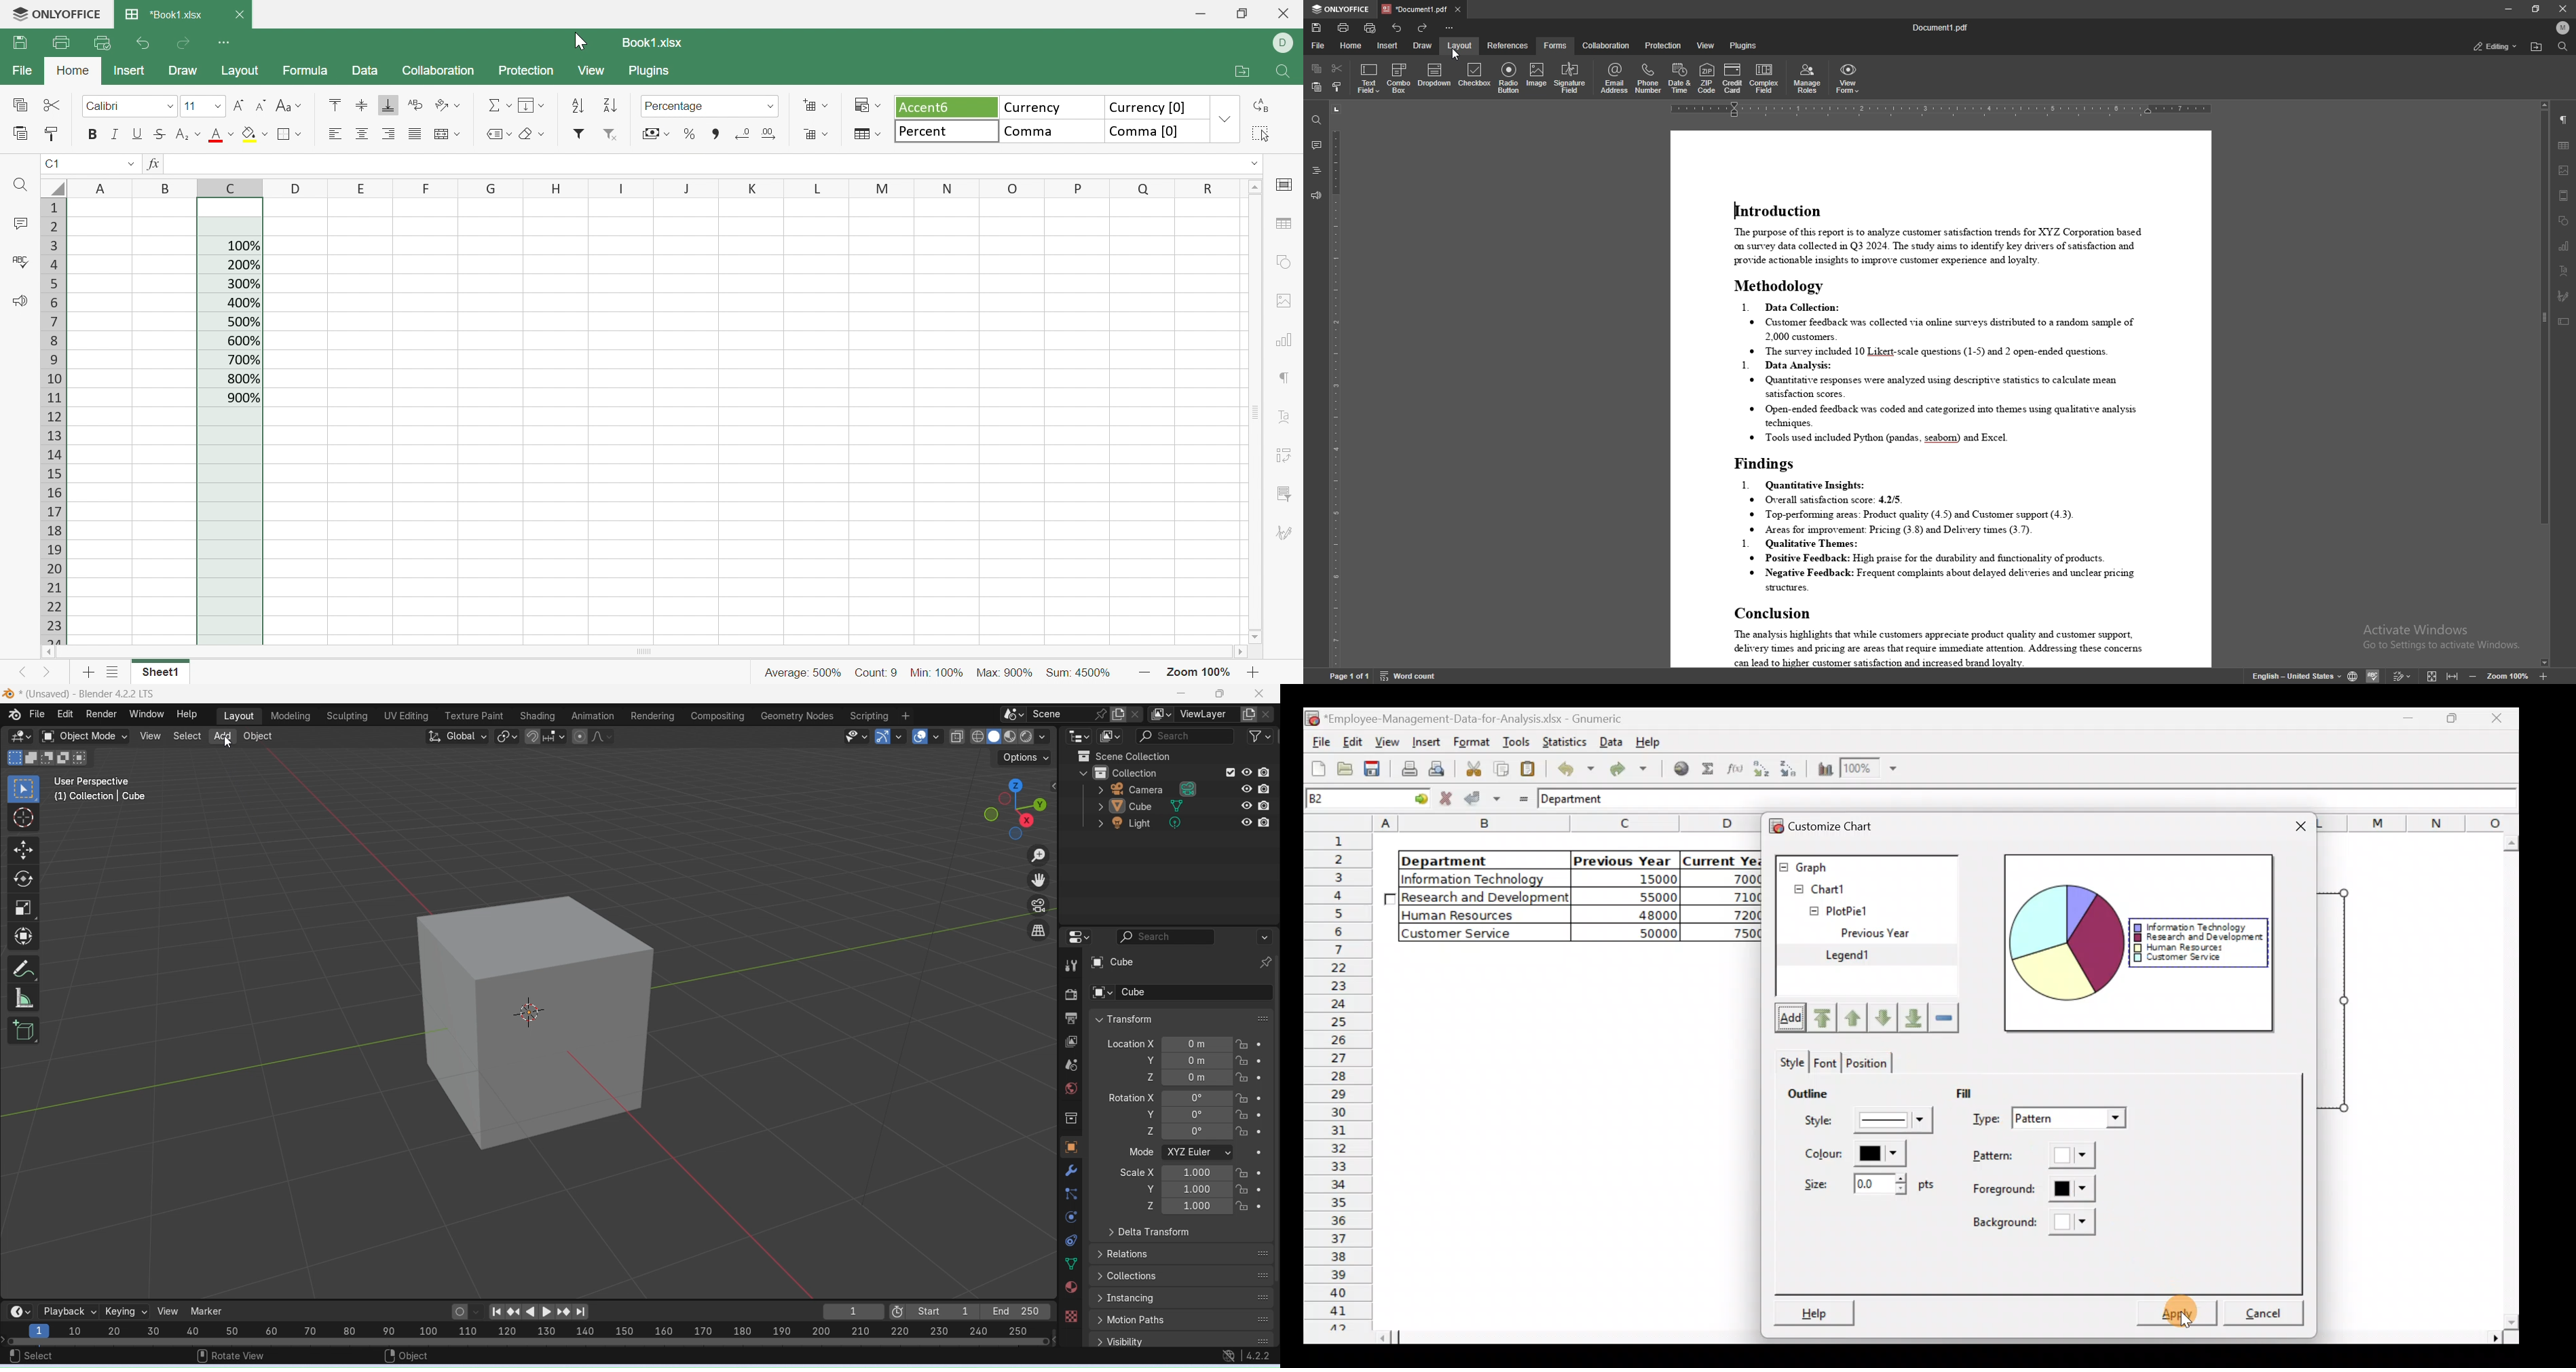  I want to click on Data, so click(1072, 1264).